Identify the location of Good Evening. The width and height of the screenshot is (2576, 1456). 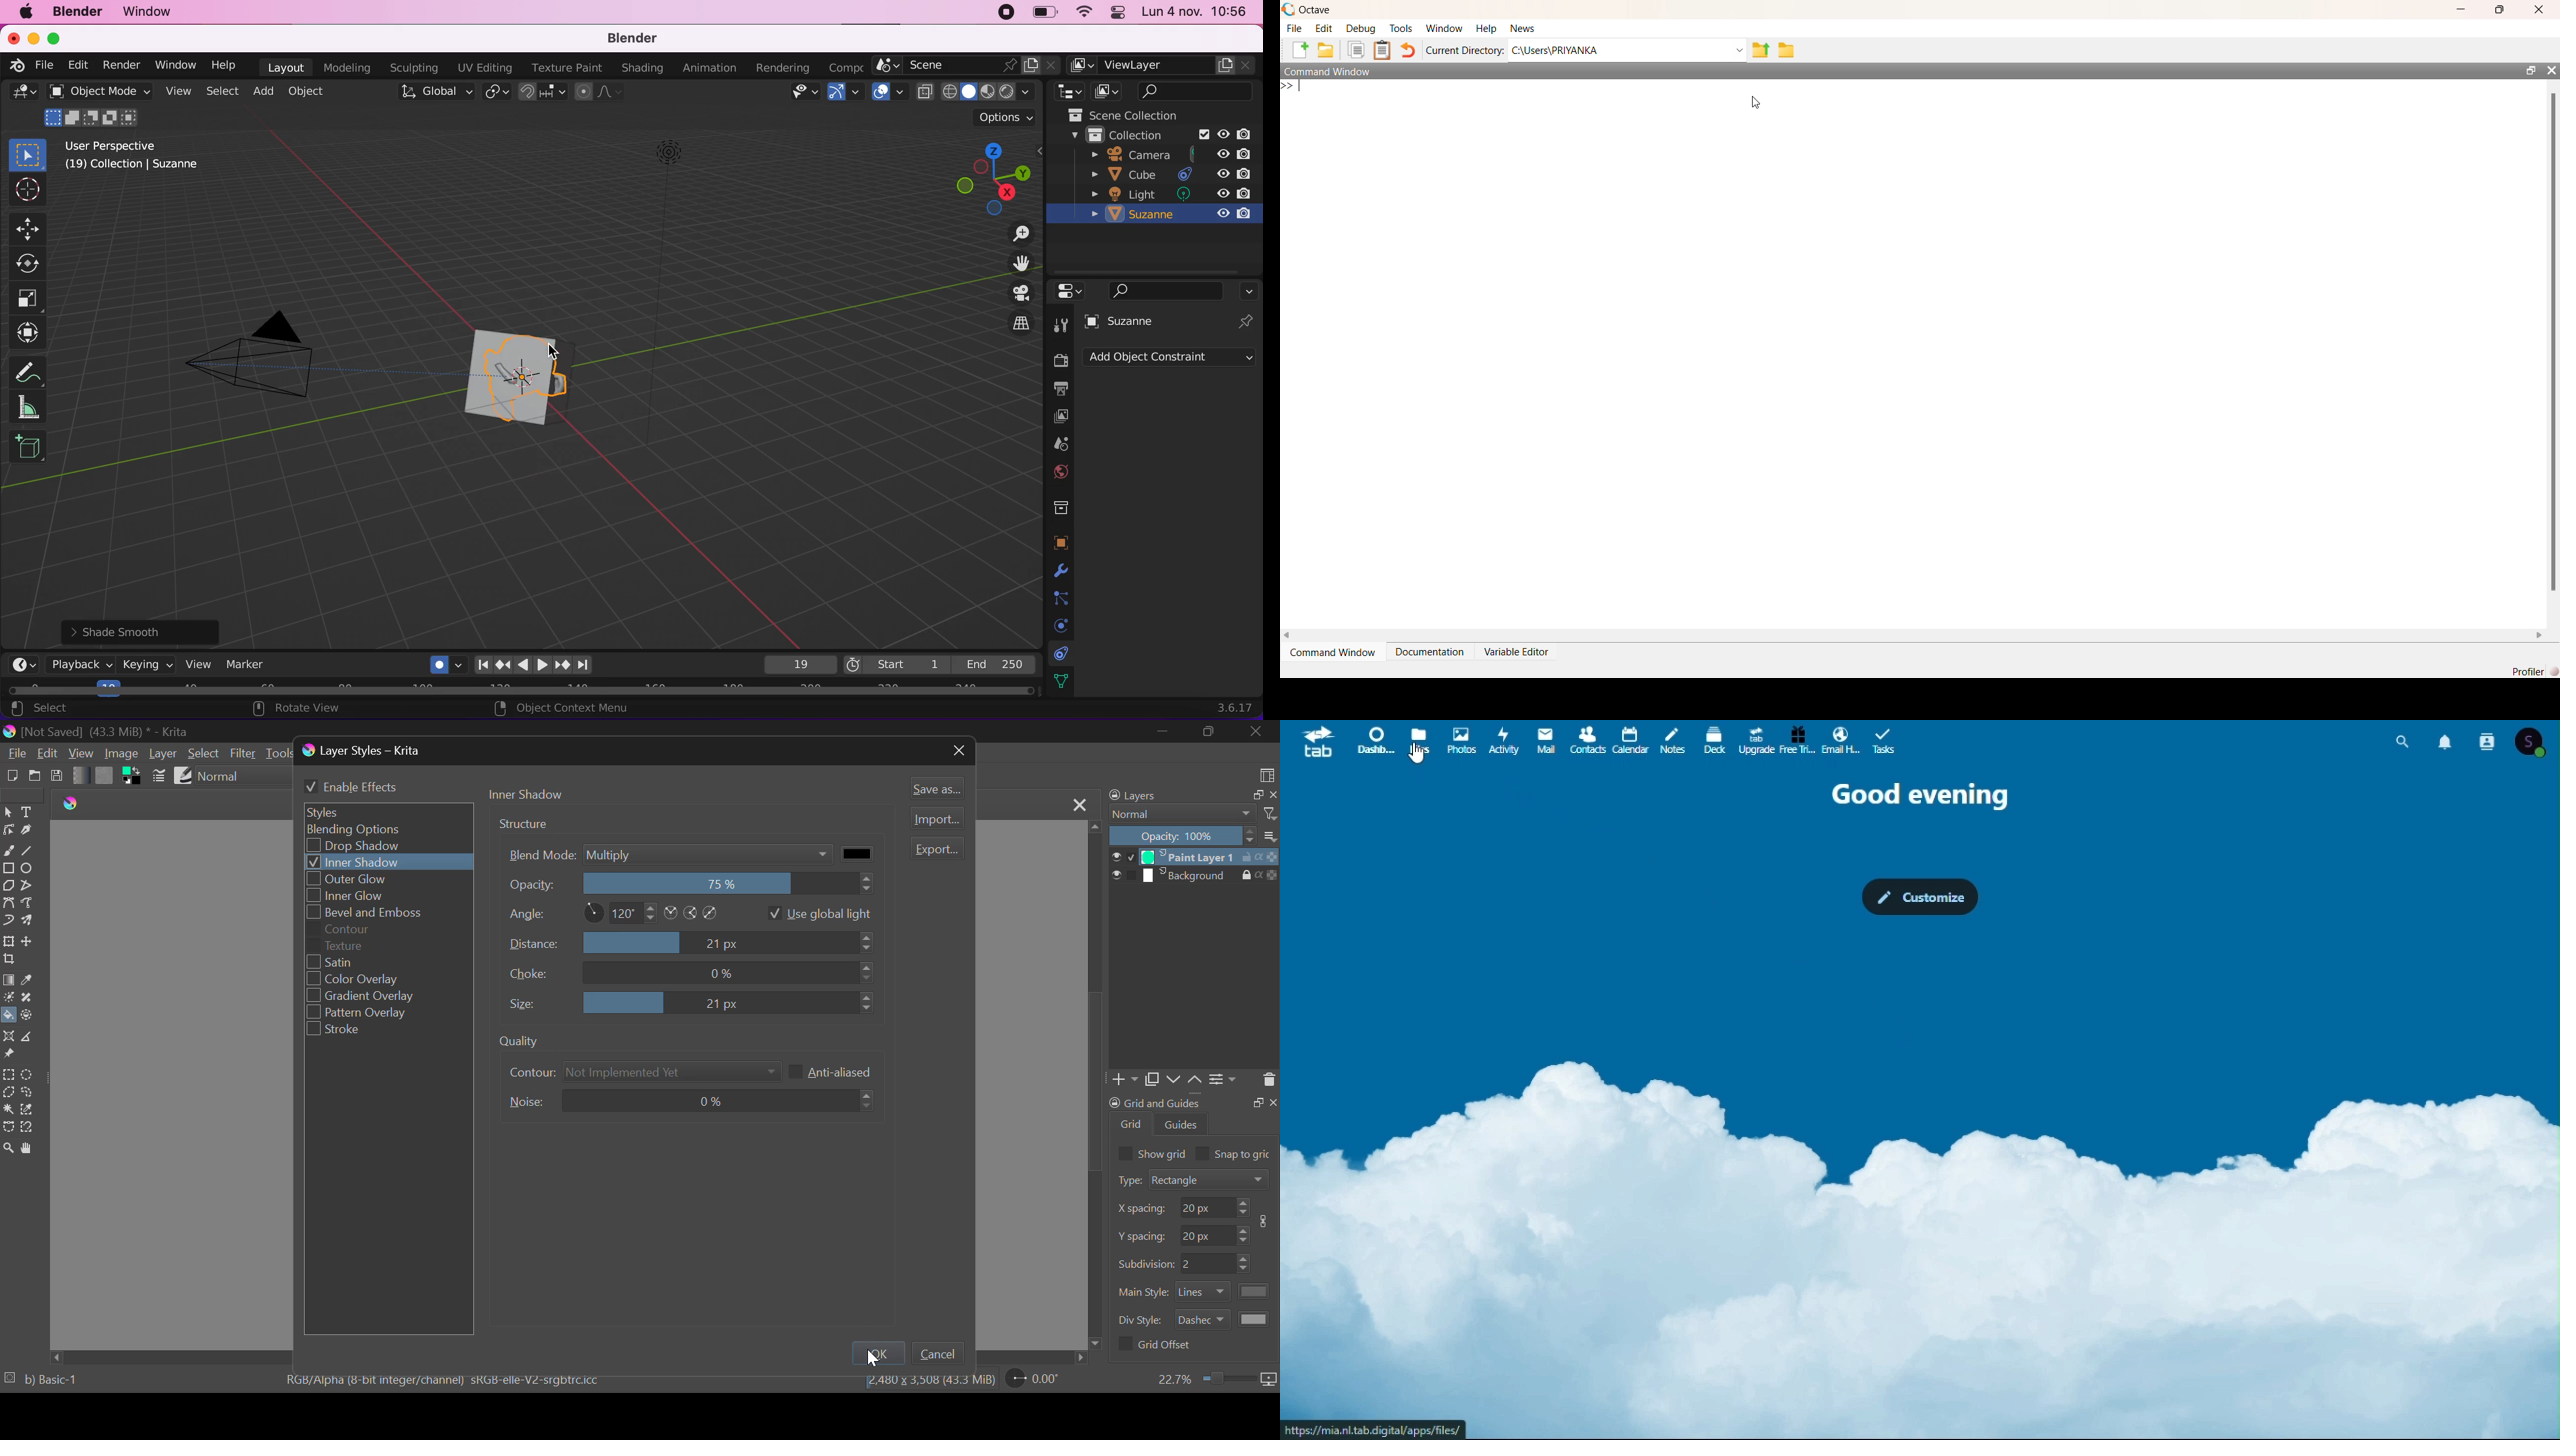
(1920, 795).